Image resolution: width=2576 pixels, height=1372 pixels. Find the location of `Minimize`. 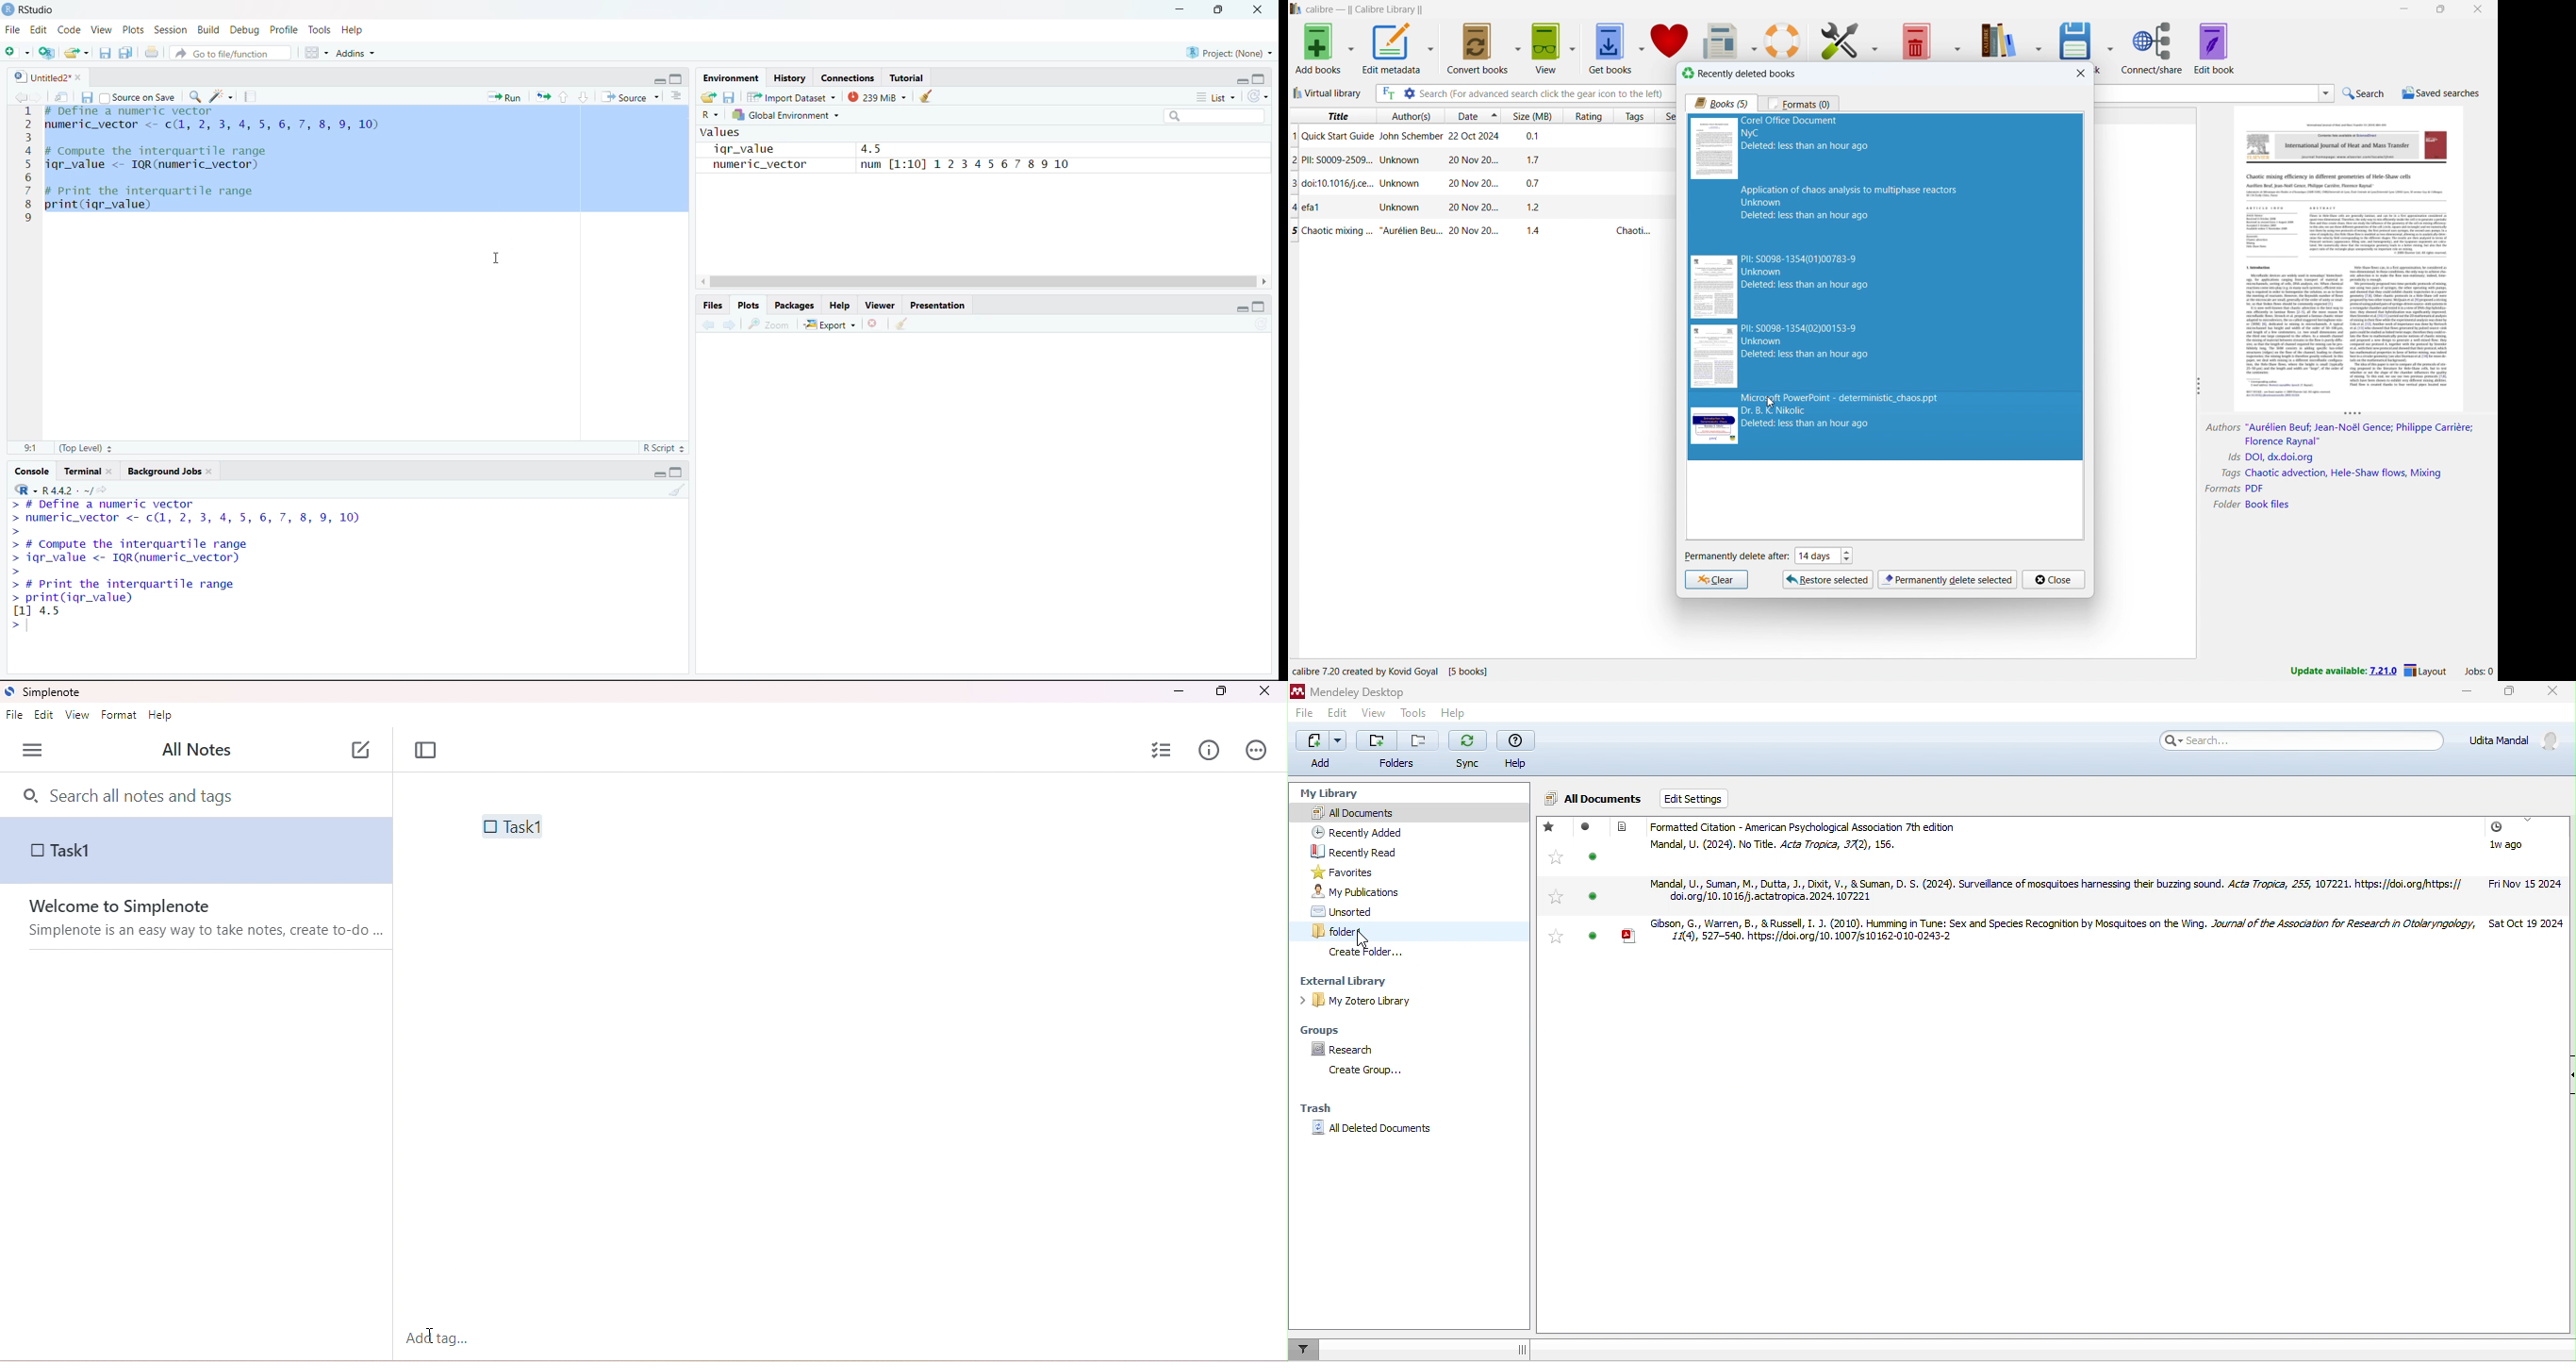

Minimize is located at coordinates (1241, 80).